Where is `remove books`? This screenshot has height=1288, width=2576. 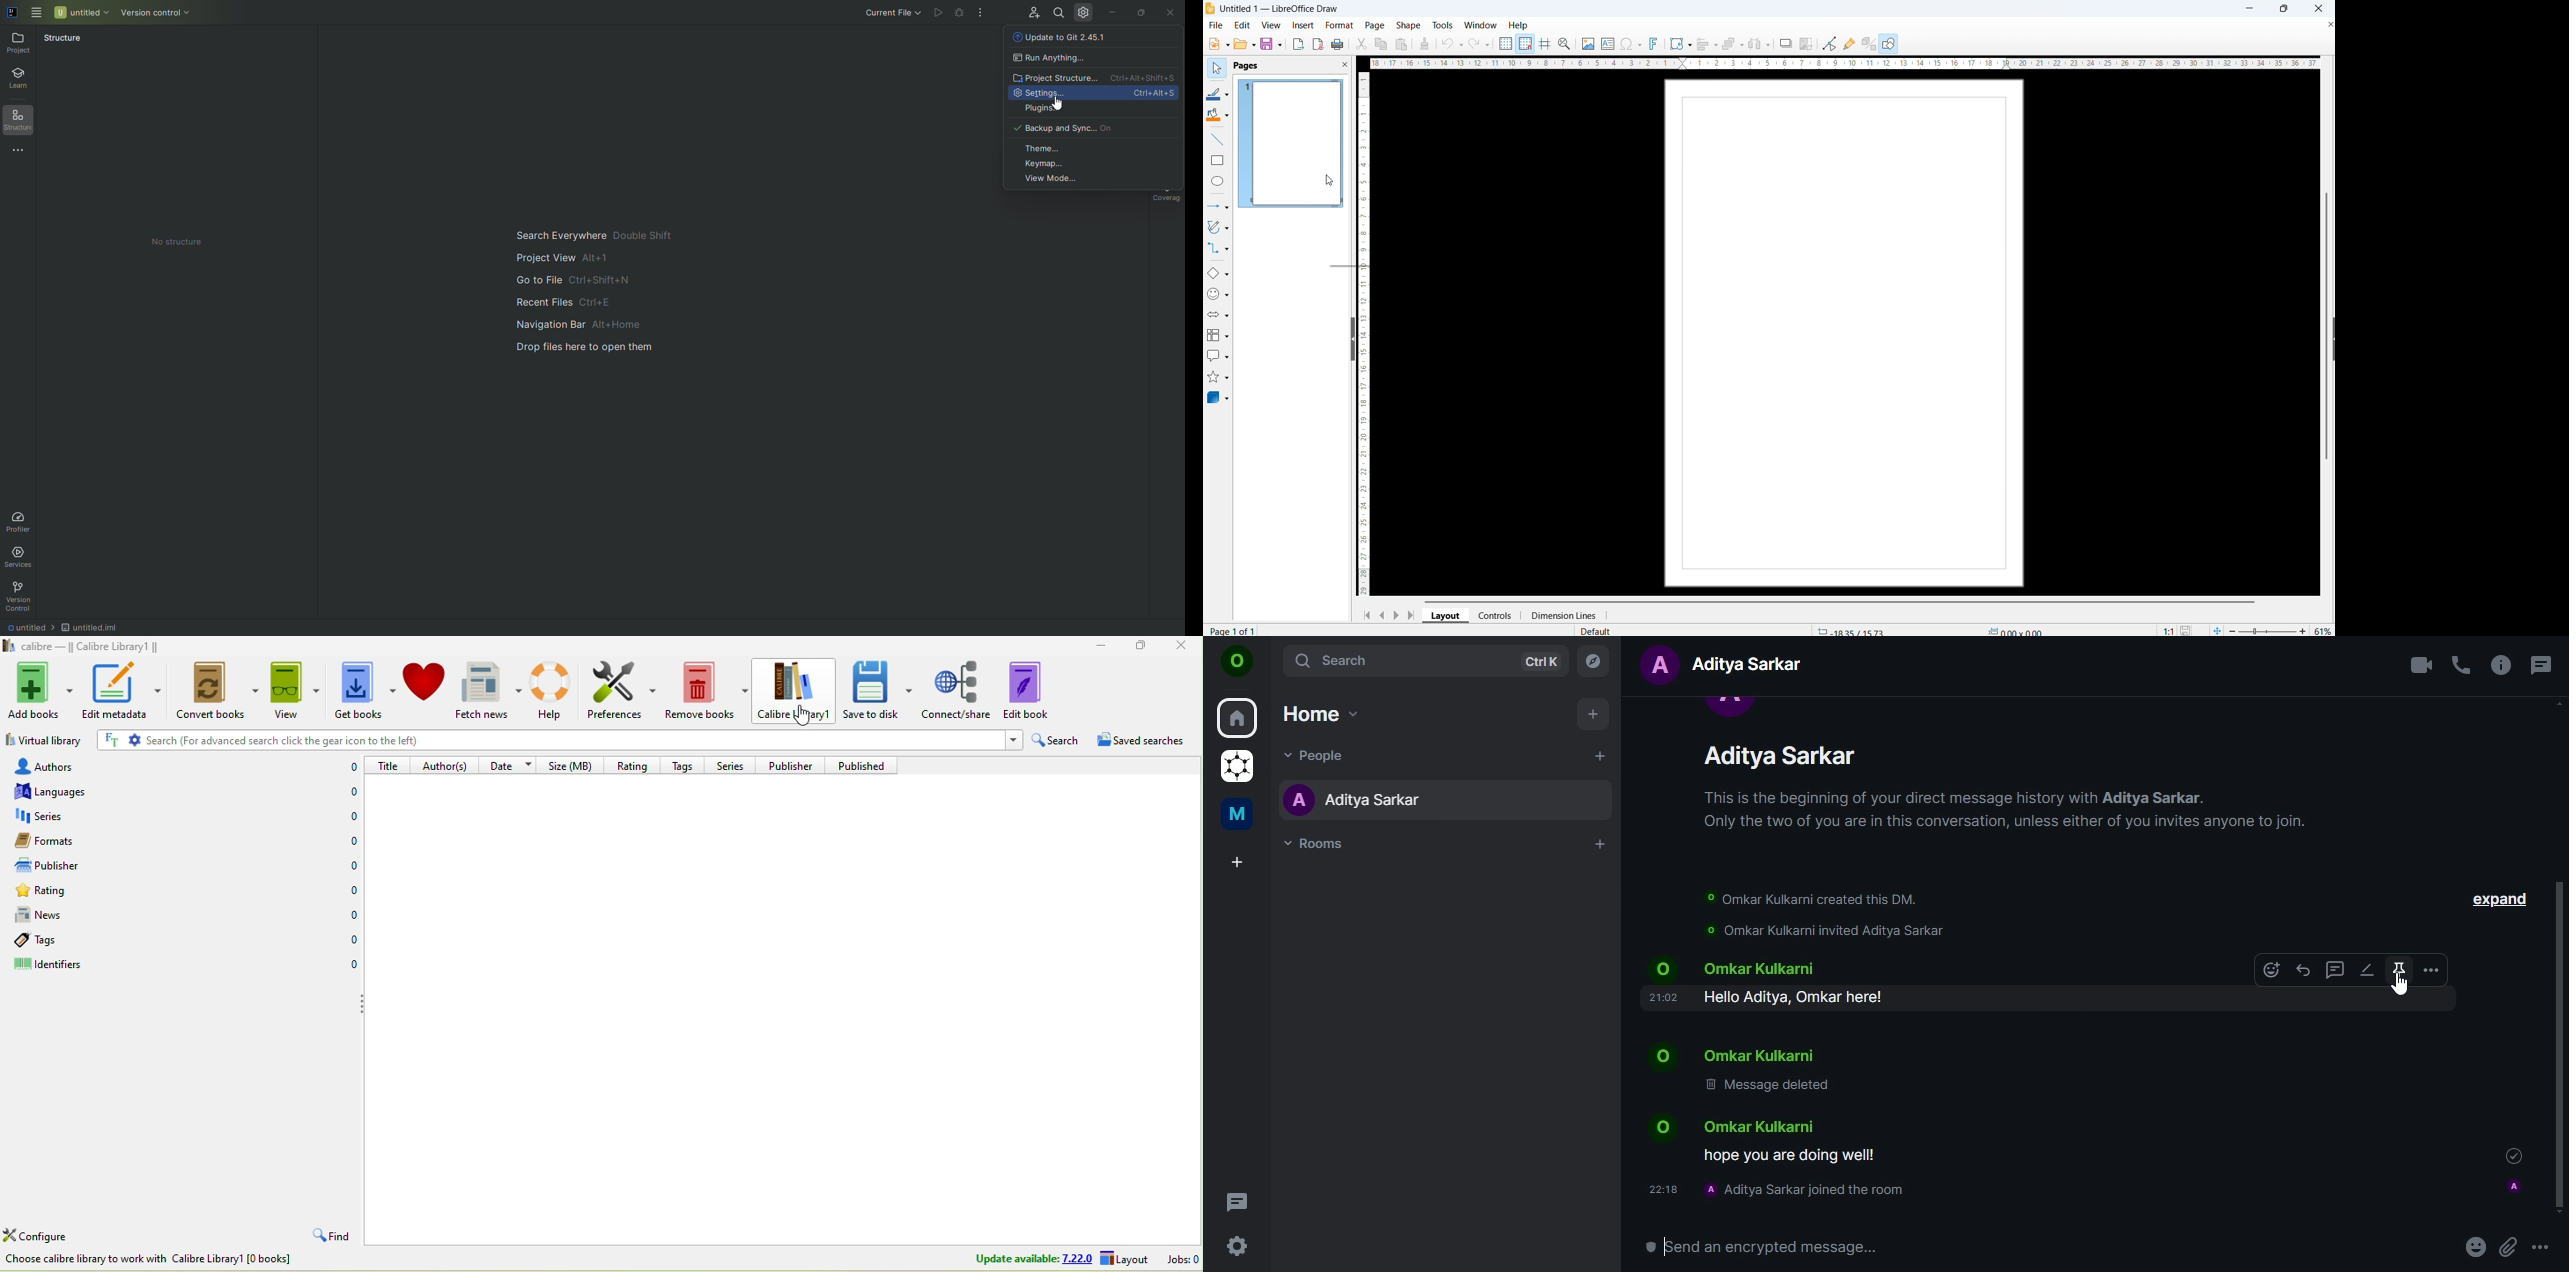
remove books is located at coordinates (708, 691).